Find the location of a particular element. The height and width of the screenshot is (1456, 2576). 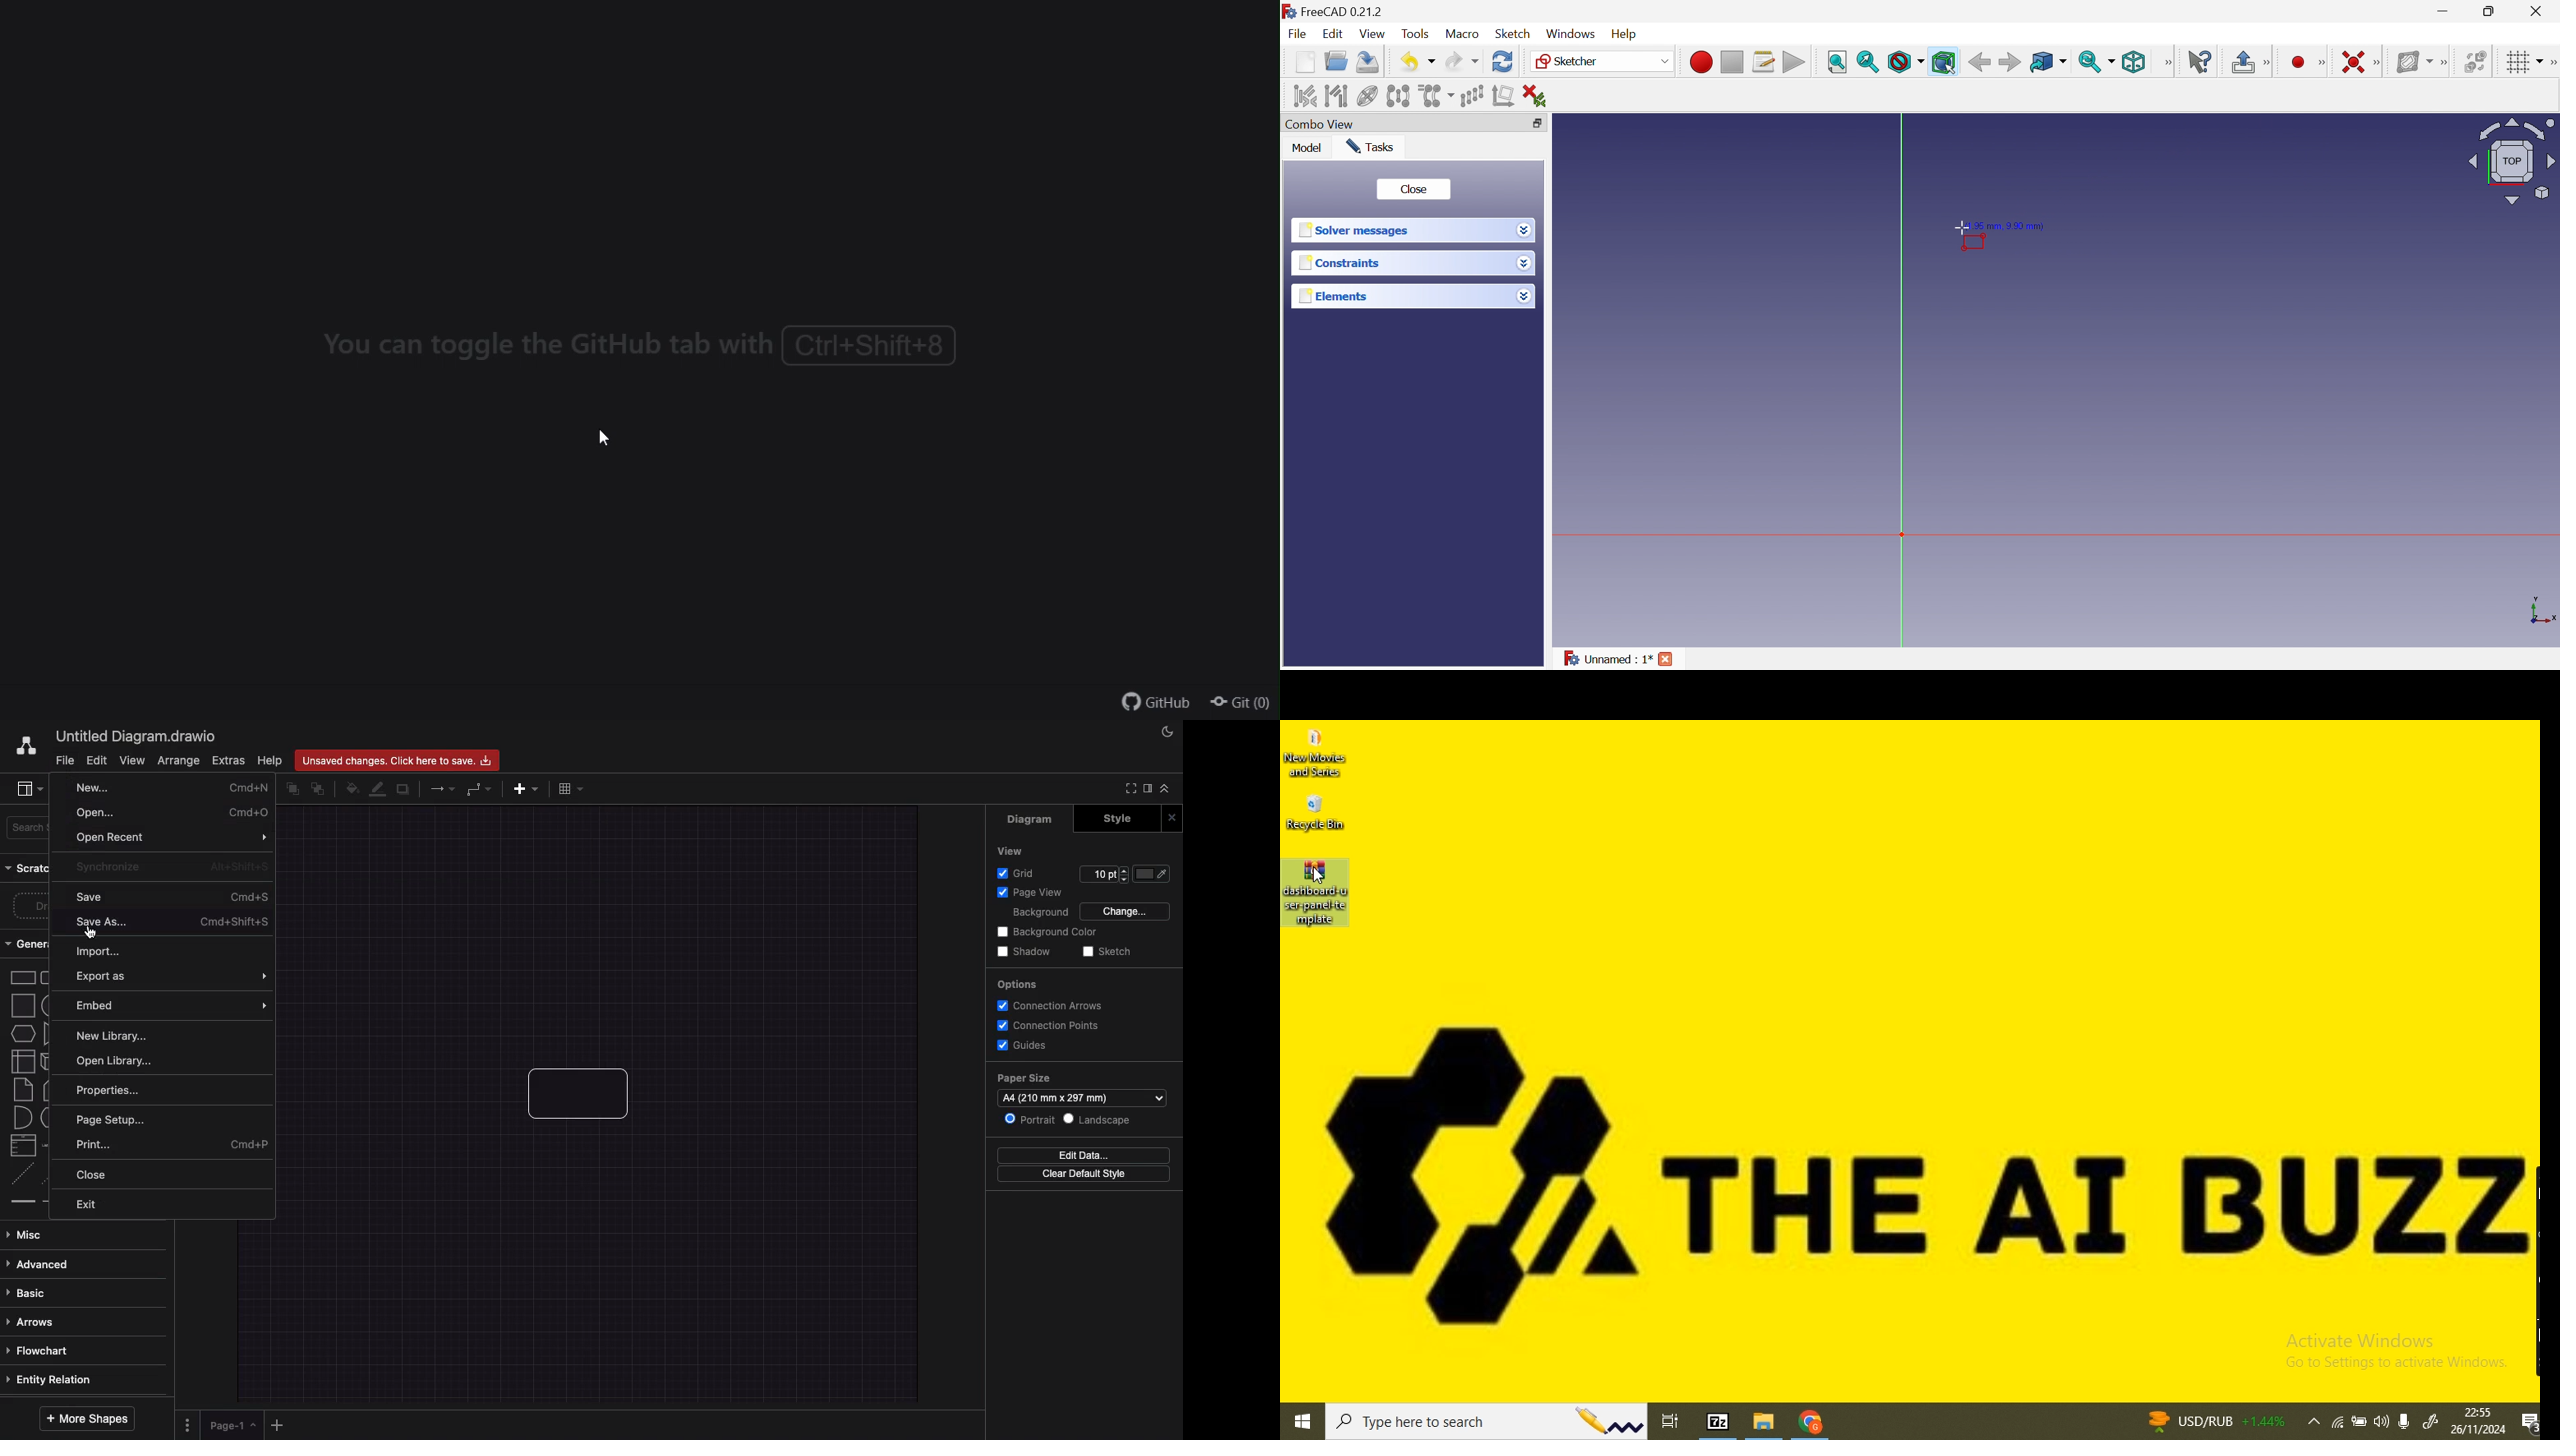

To back is located at coordinates (321, 791).